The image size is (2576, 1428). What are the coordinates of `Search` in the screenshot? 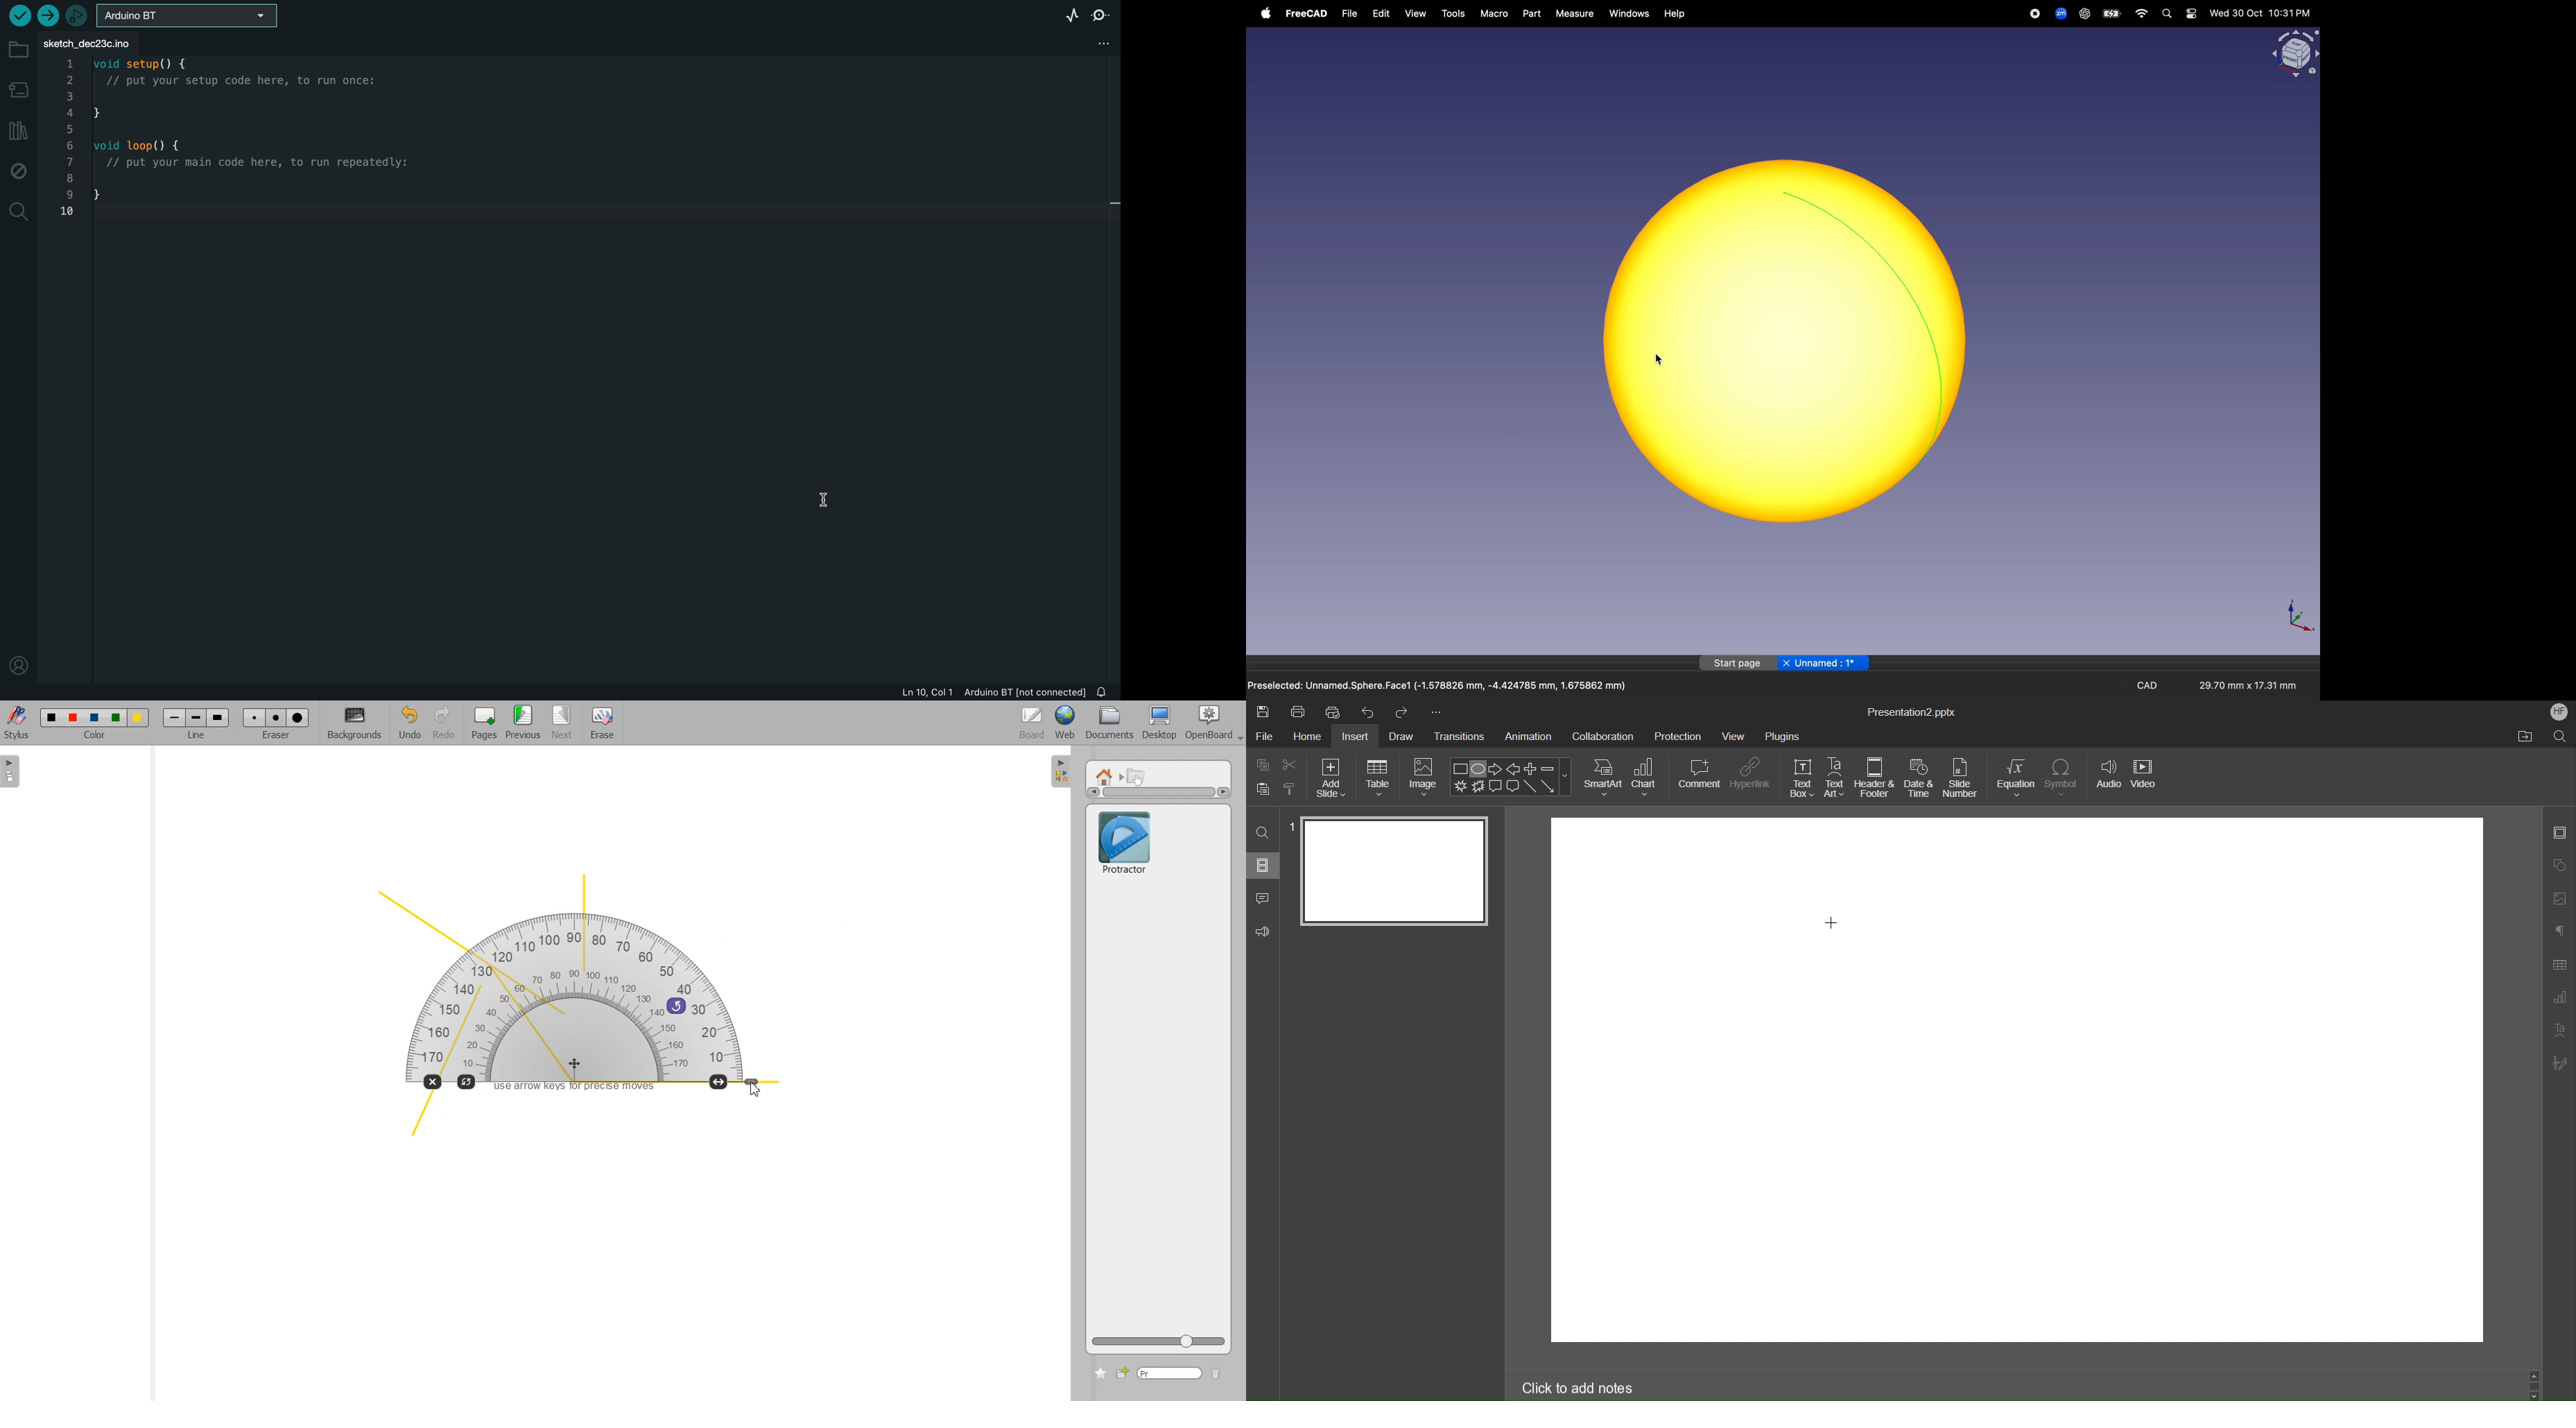 It's located at (2560, 736).